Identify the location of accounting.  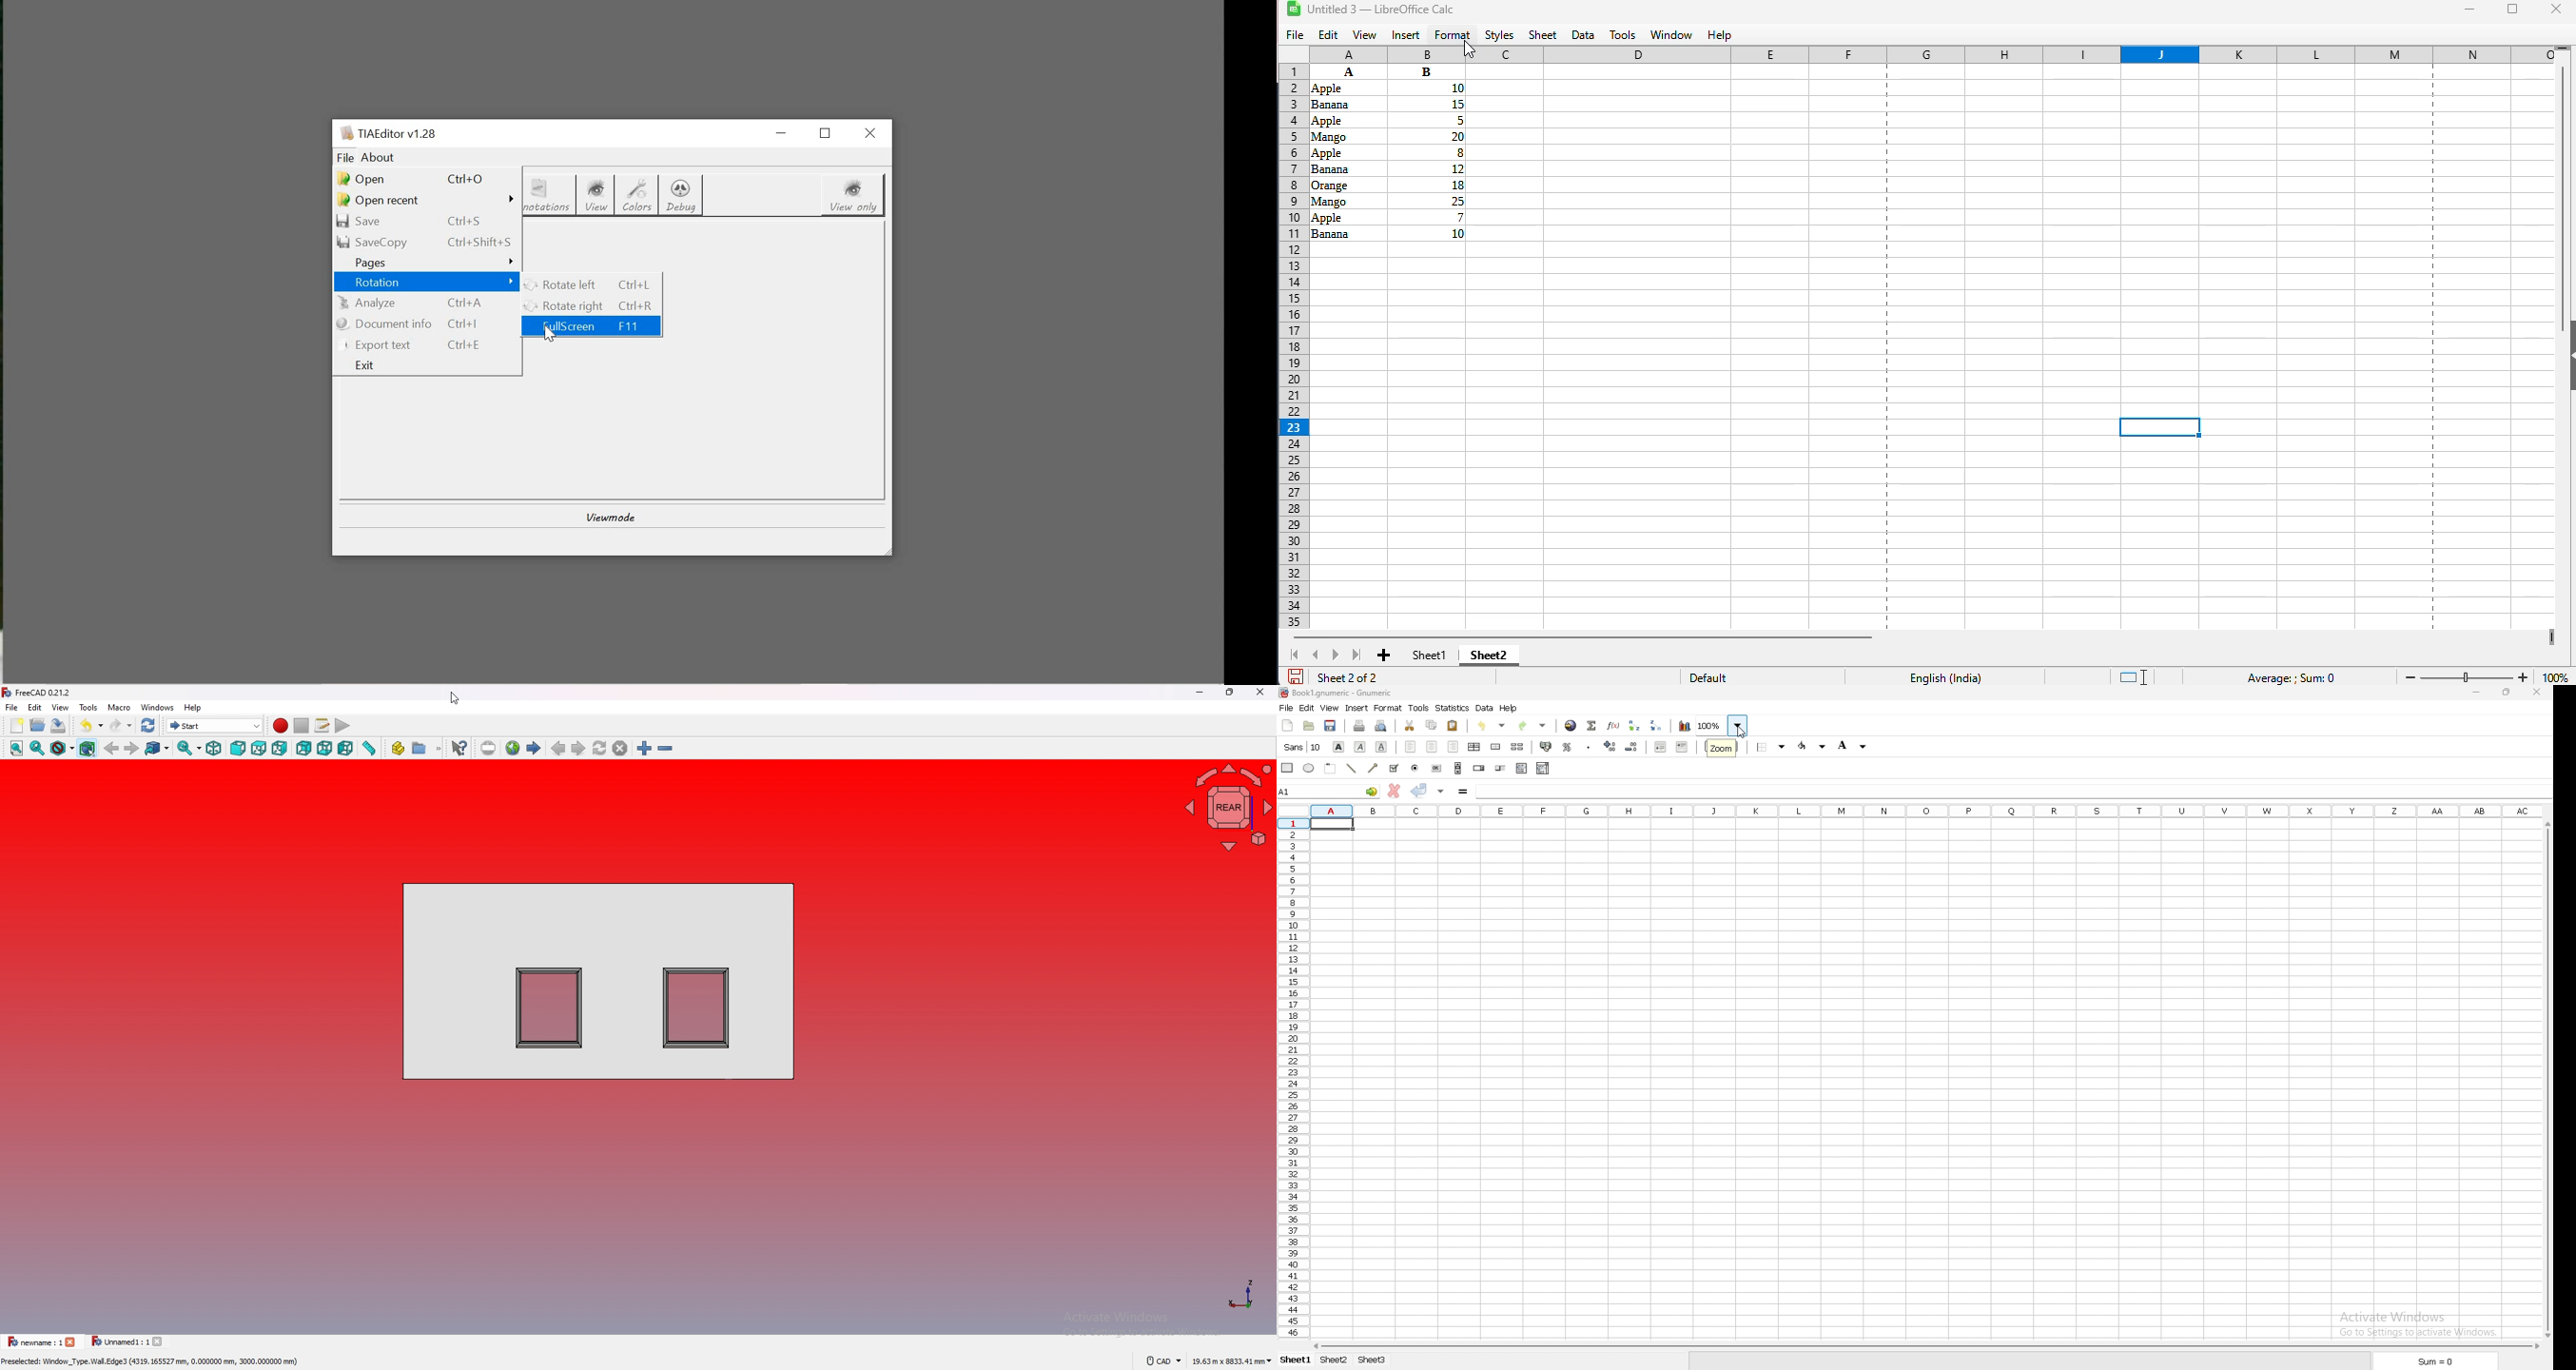
(1546, 746).